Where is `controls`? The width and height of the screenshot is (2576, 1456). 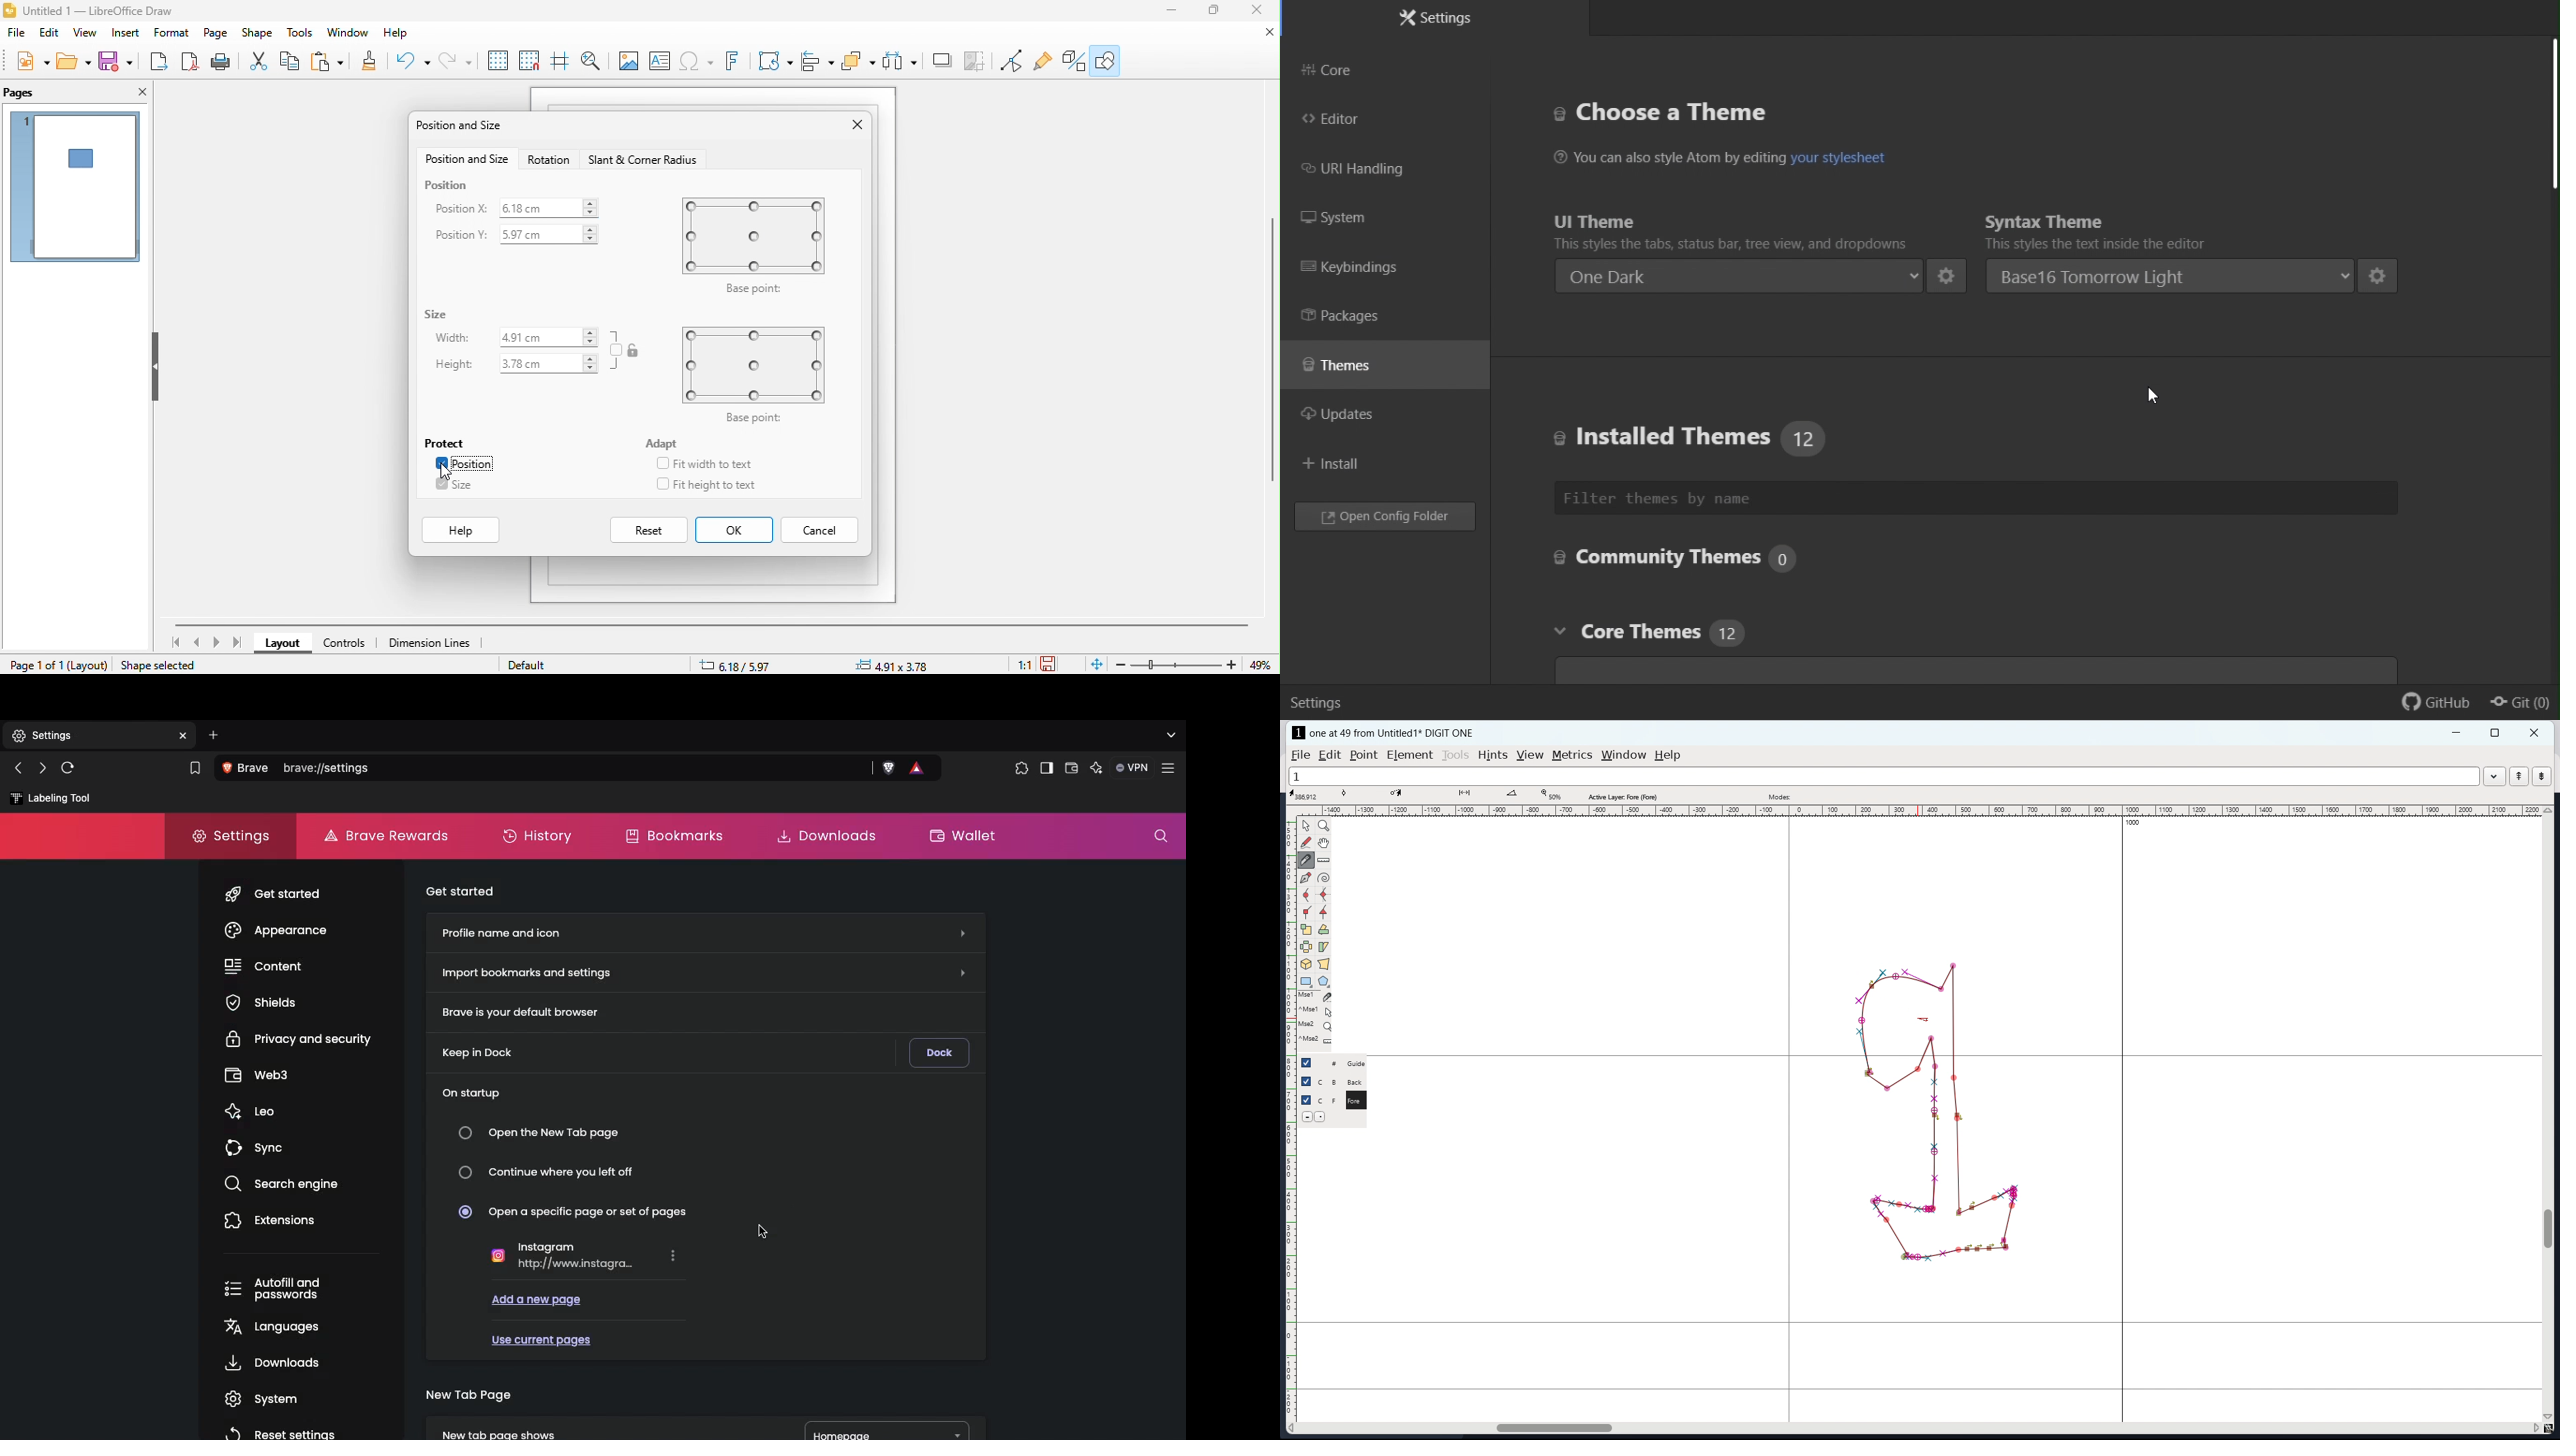
controls is located at coordinates (350, 644).